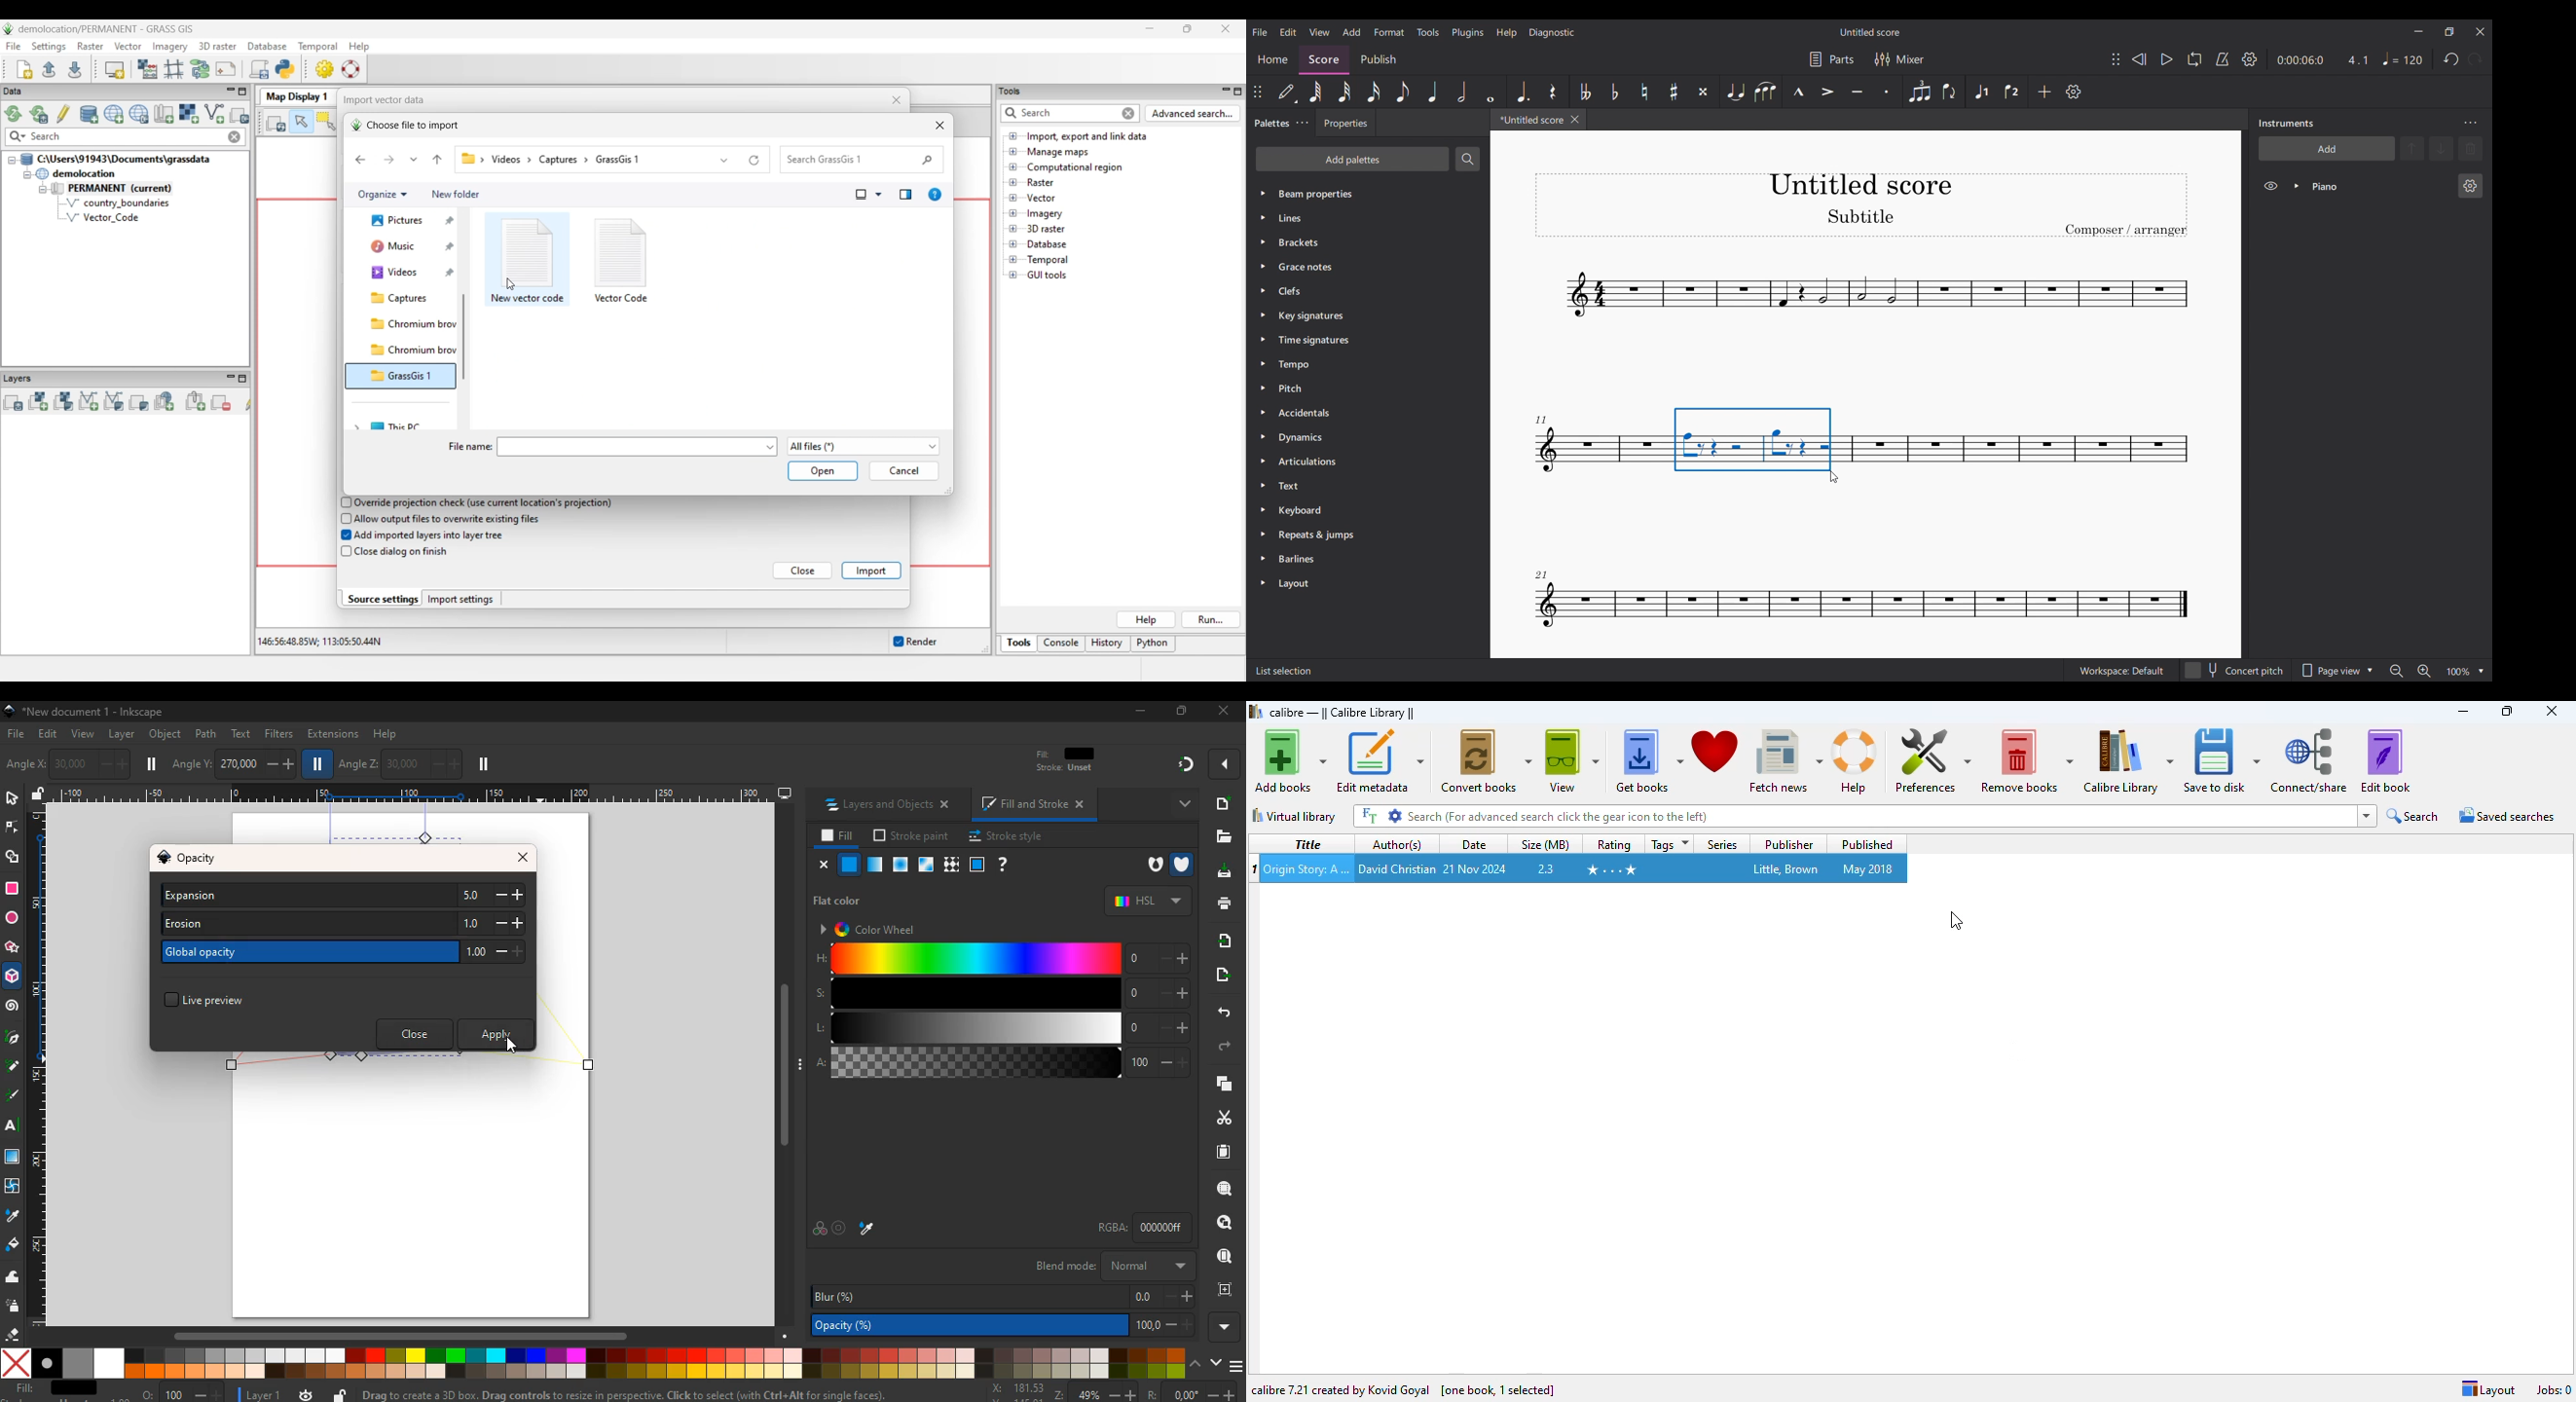  What do you see at coordinates (1920, 92) in the screenshot?
I see `Tuplet` at bounding box center [1920, 92].